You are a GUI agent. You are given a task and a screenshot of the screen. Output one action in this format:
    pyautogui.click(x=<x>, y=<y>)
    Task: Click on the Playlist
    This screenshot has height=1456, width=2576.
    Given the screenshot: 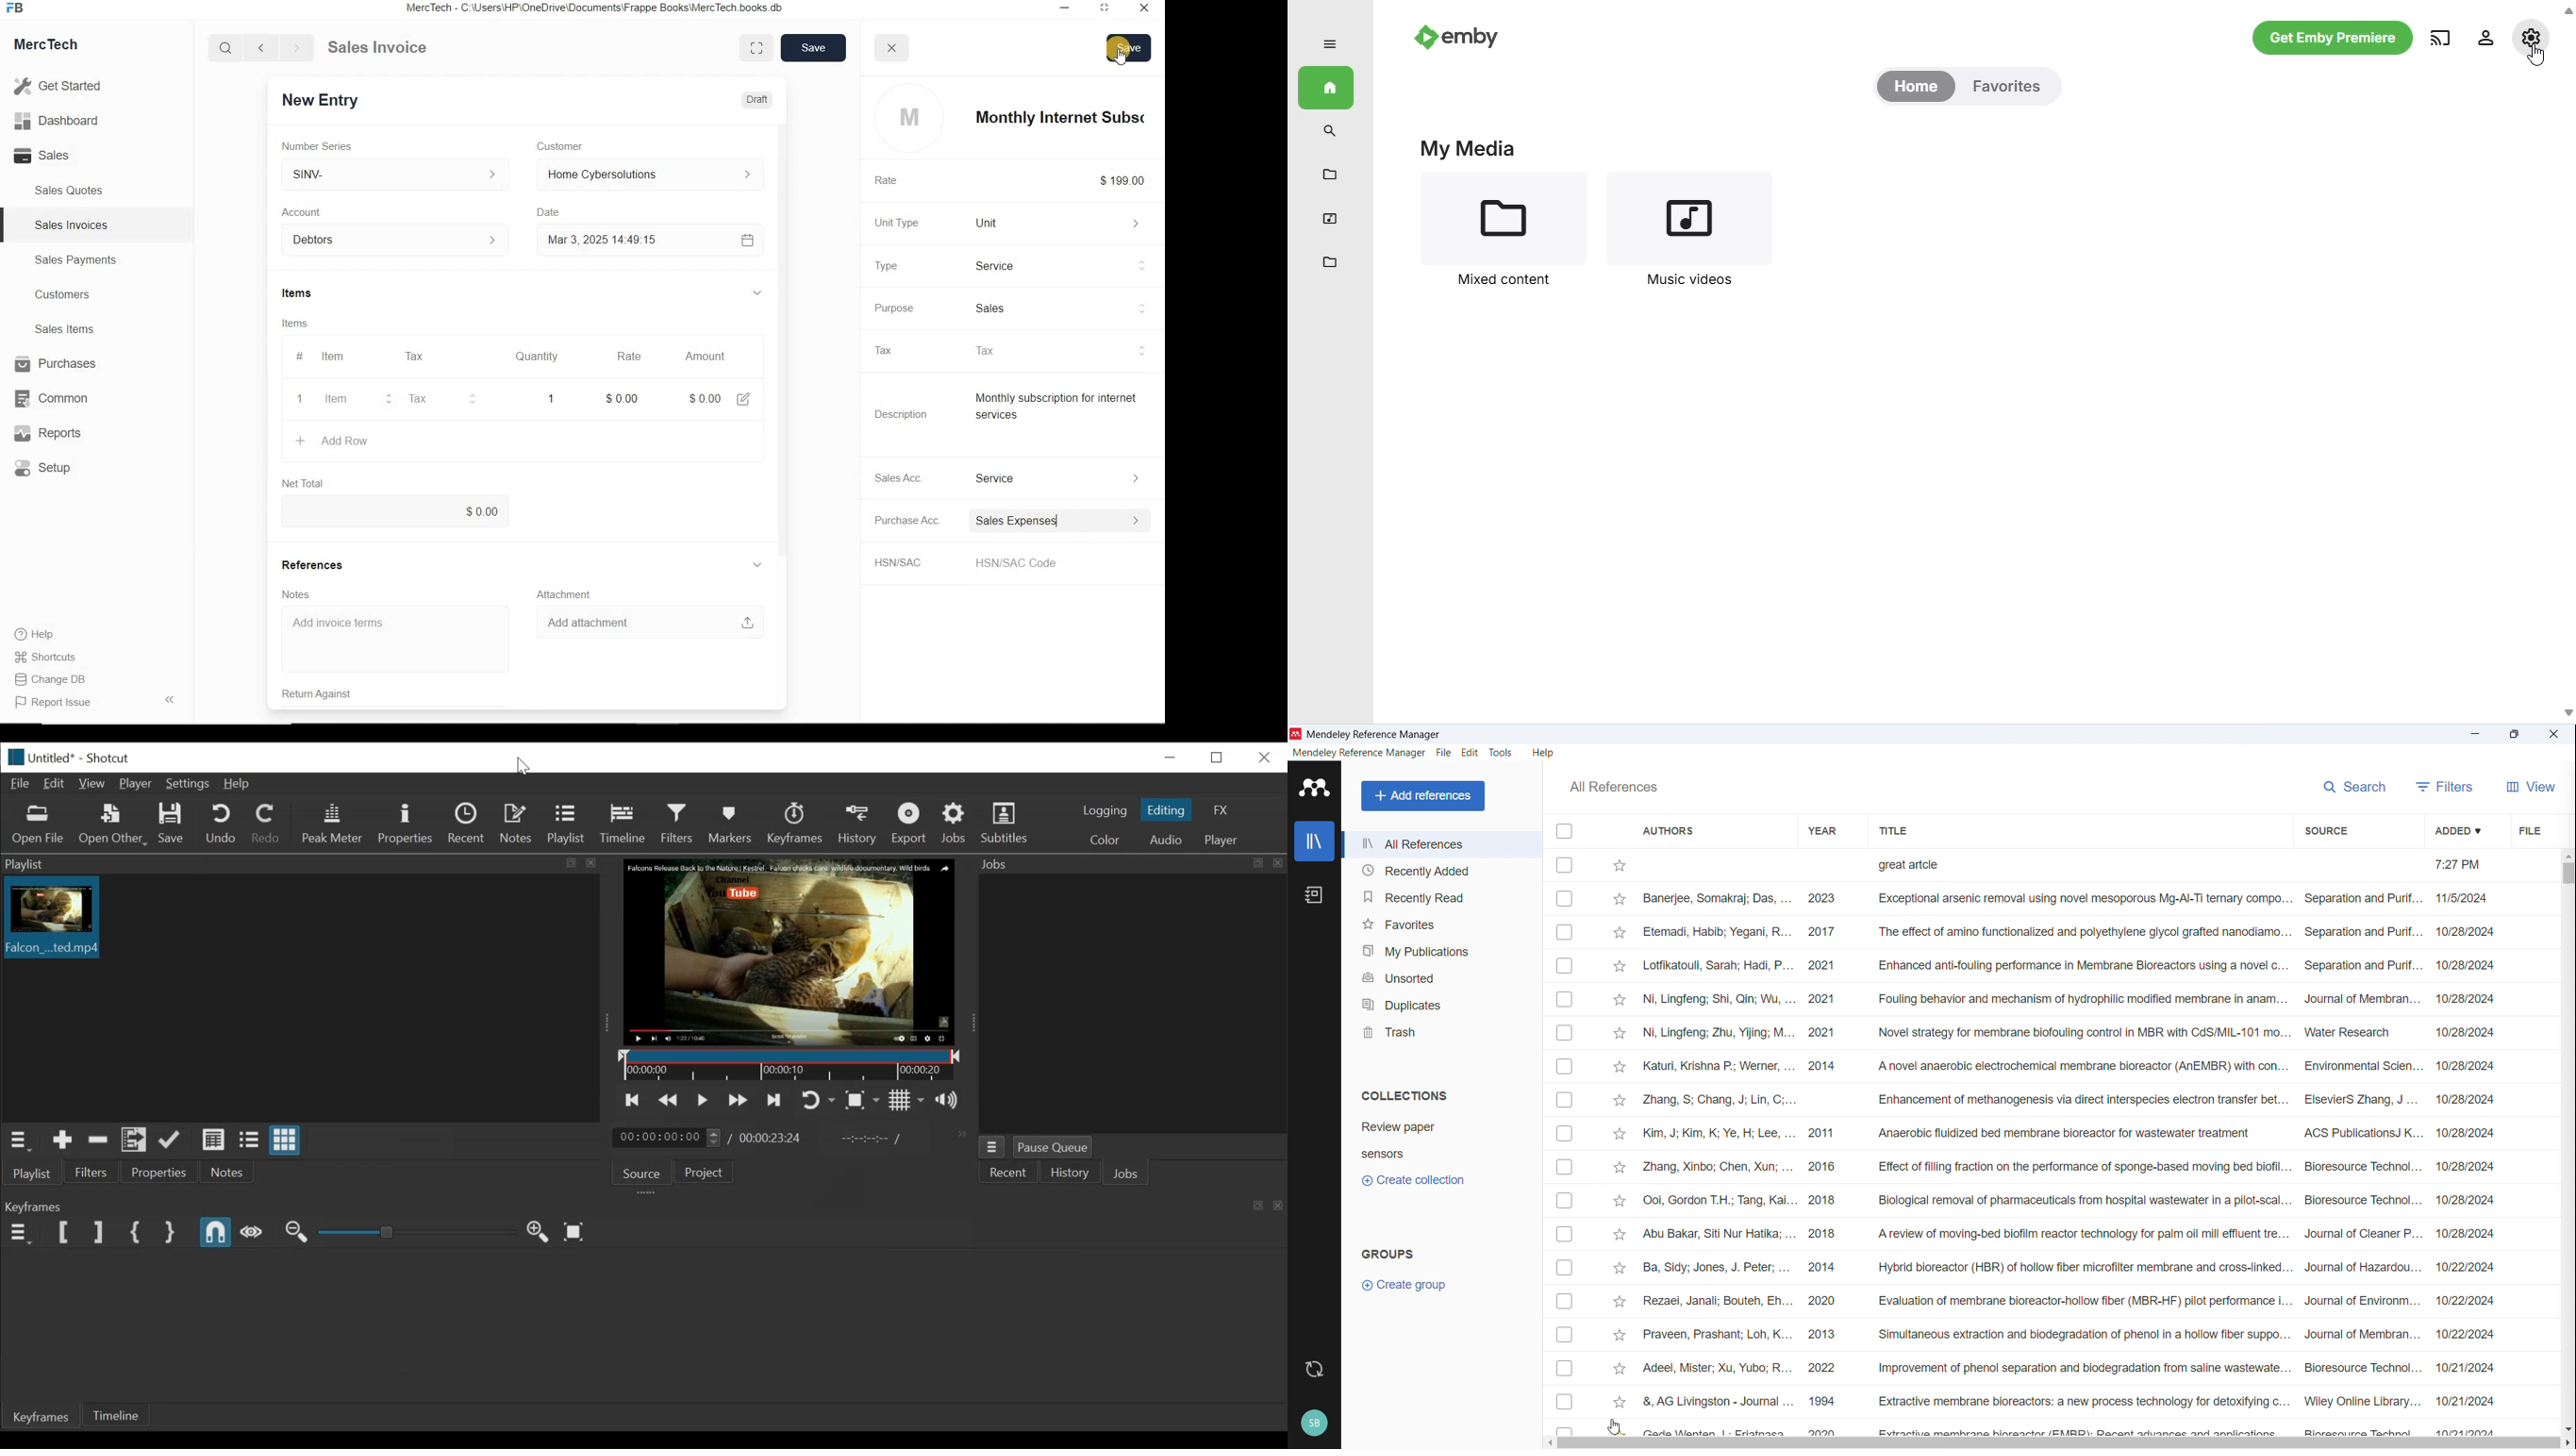 What is the action you would take?
    pyautogui.click(x=569, y=826)
    